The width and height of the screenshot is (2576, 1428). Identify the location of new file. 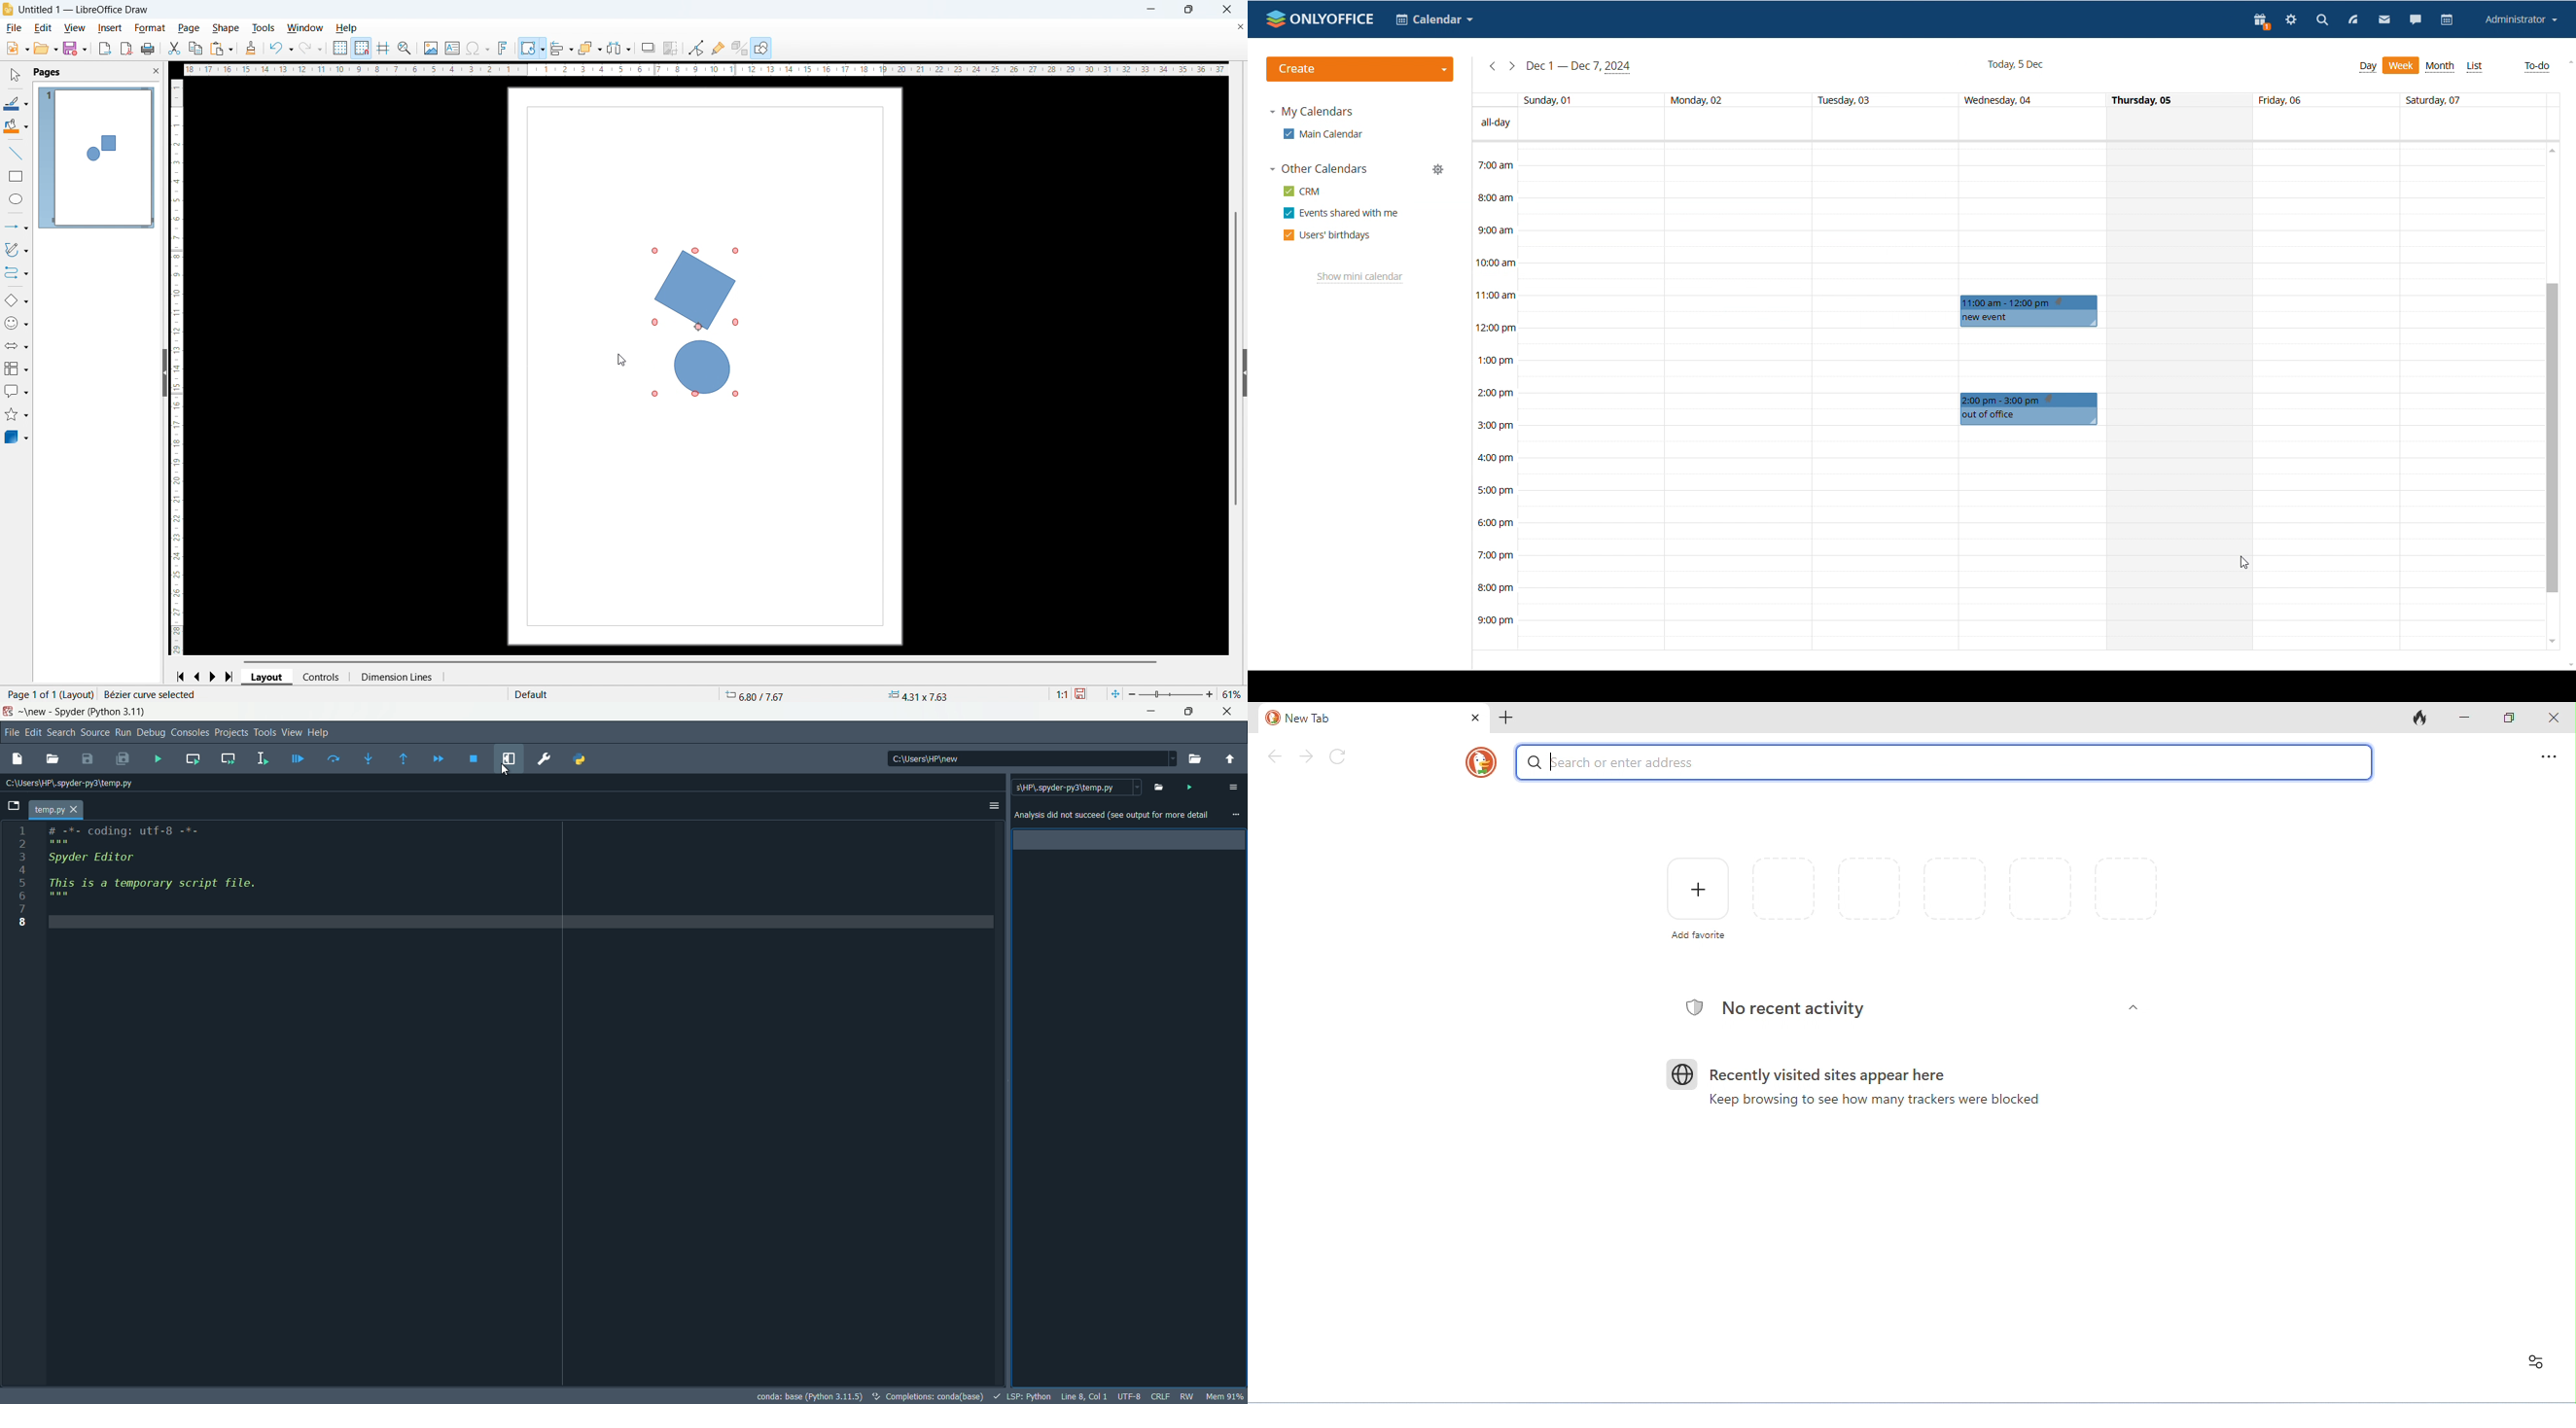
(19, 759).